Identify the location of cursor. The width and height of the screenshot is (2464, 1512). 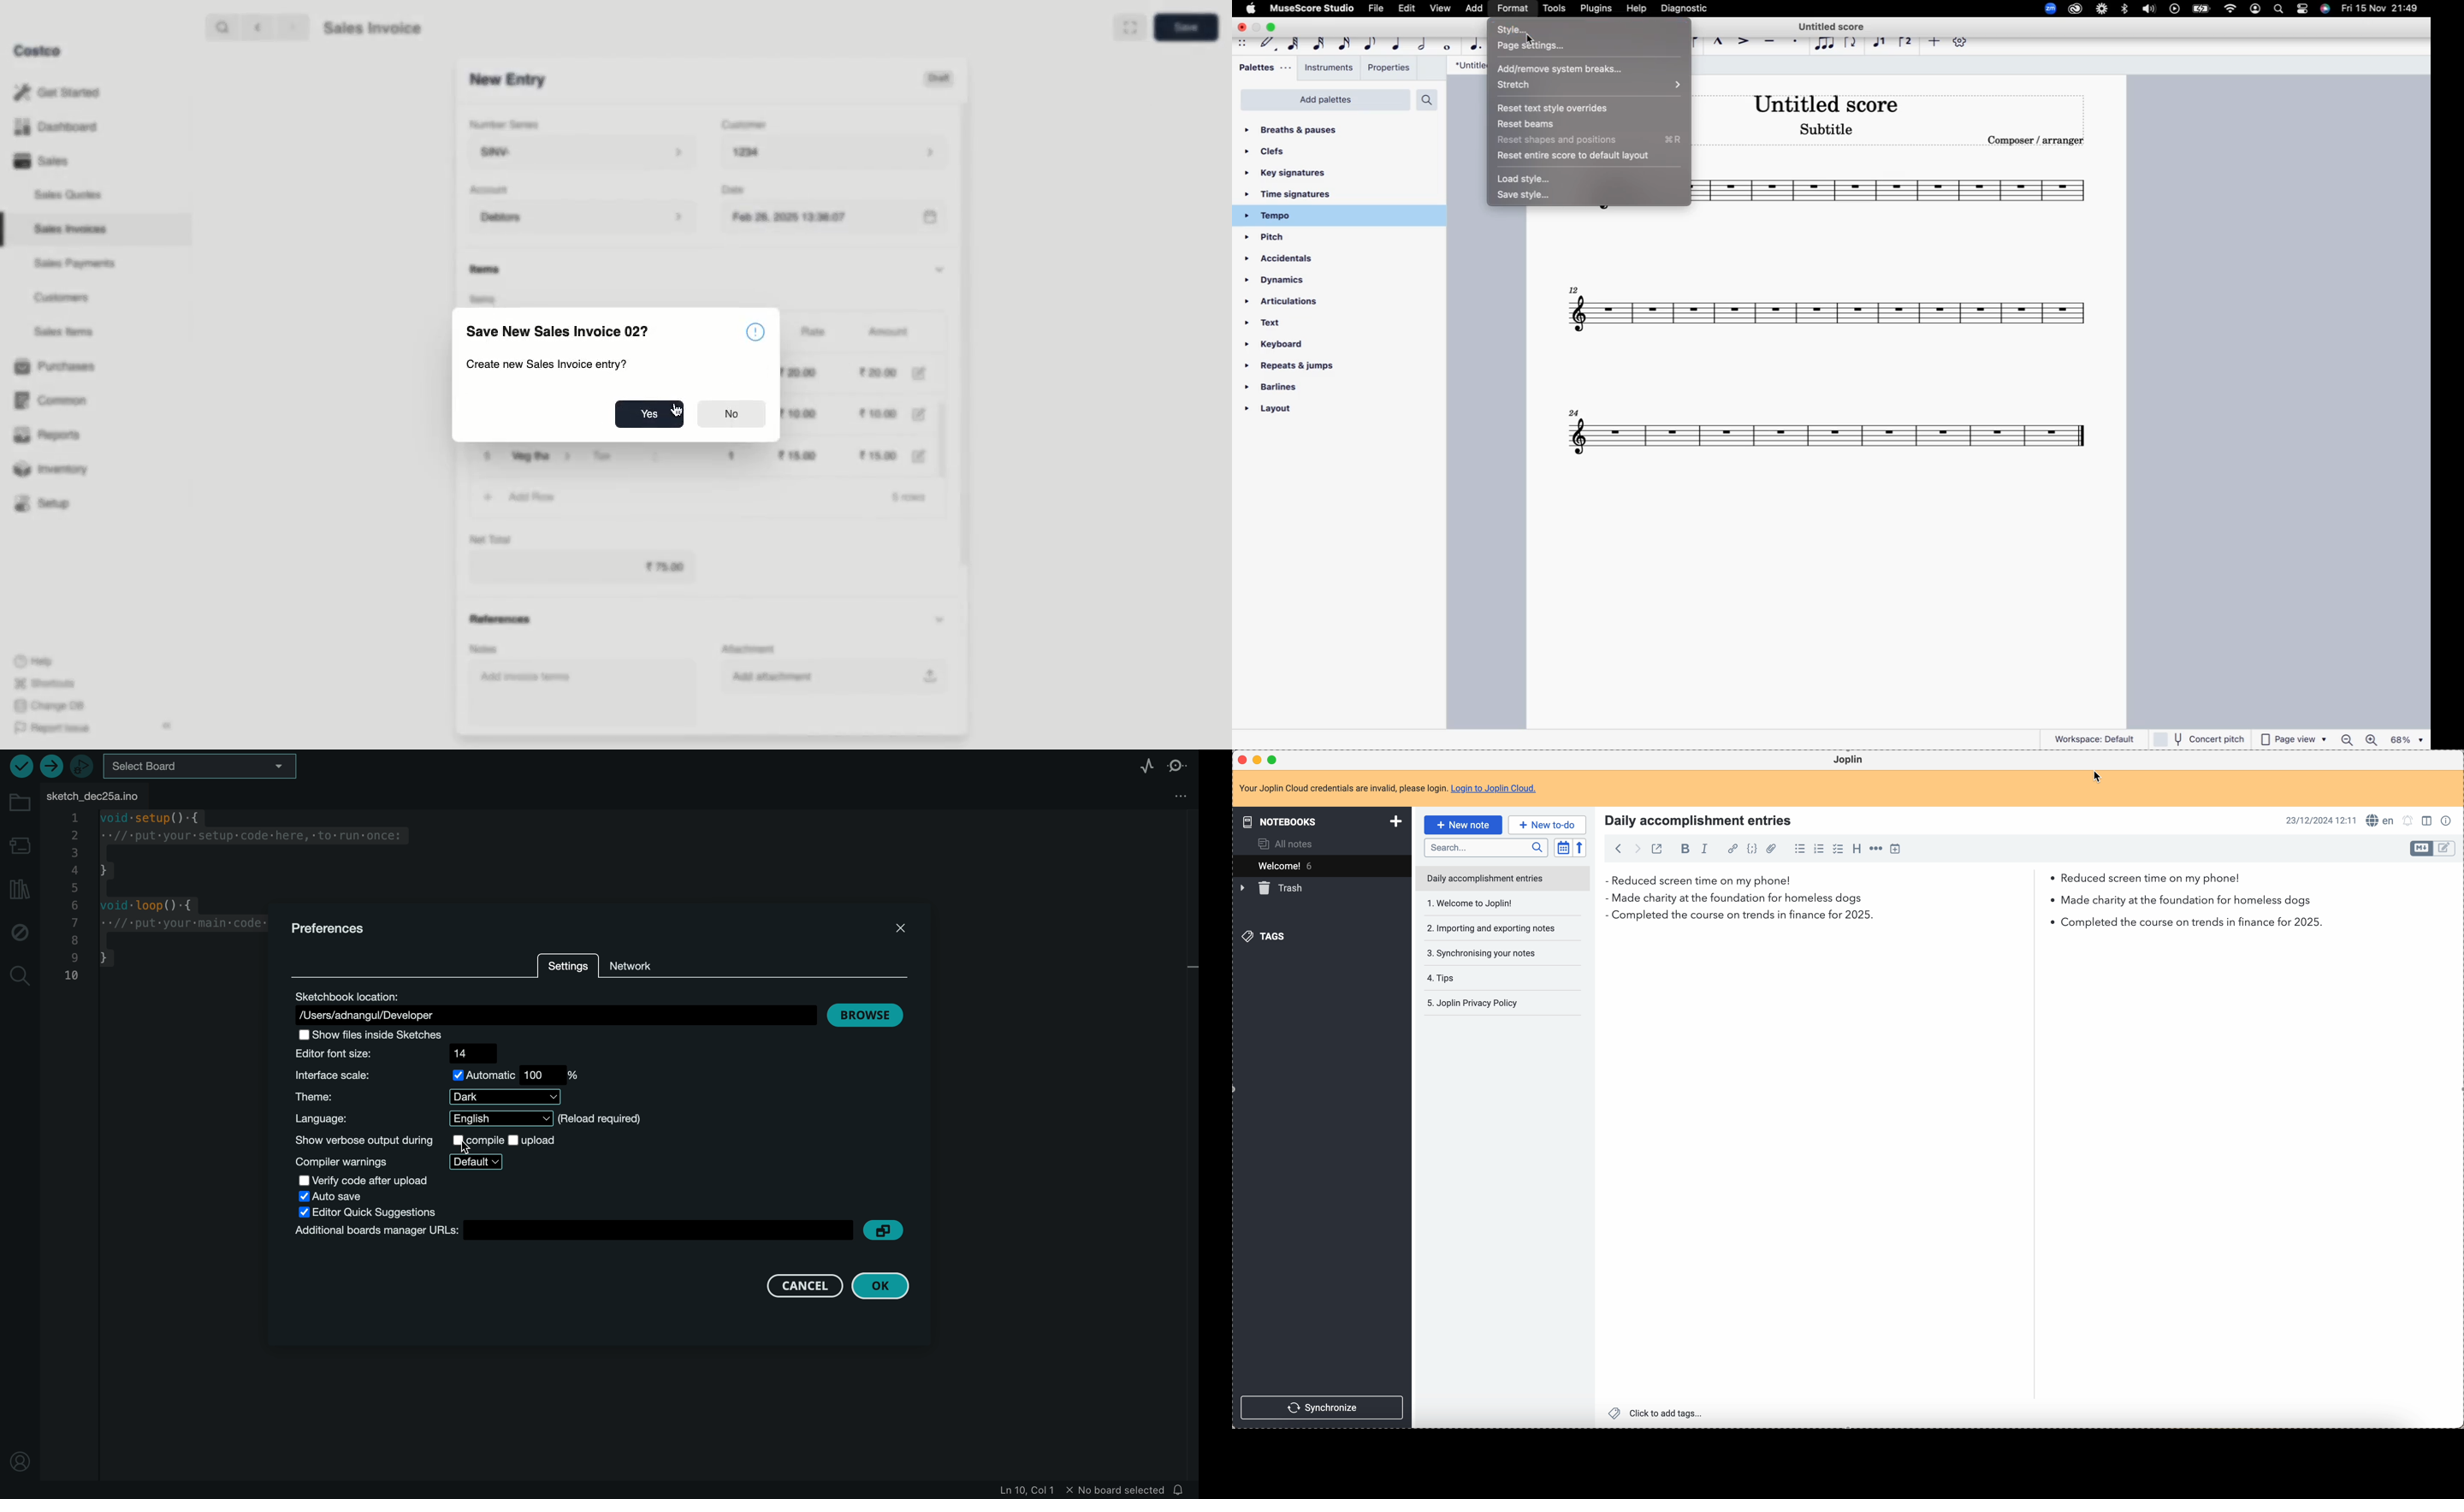
(674, 406).